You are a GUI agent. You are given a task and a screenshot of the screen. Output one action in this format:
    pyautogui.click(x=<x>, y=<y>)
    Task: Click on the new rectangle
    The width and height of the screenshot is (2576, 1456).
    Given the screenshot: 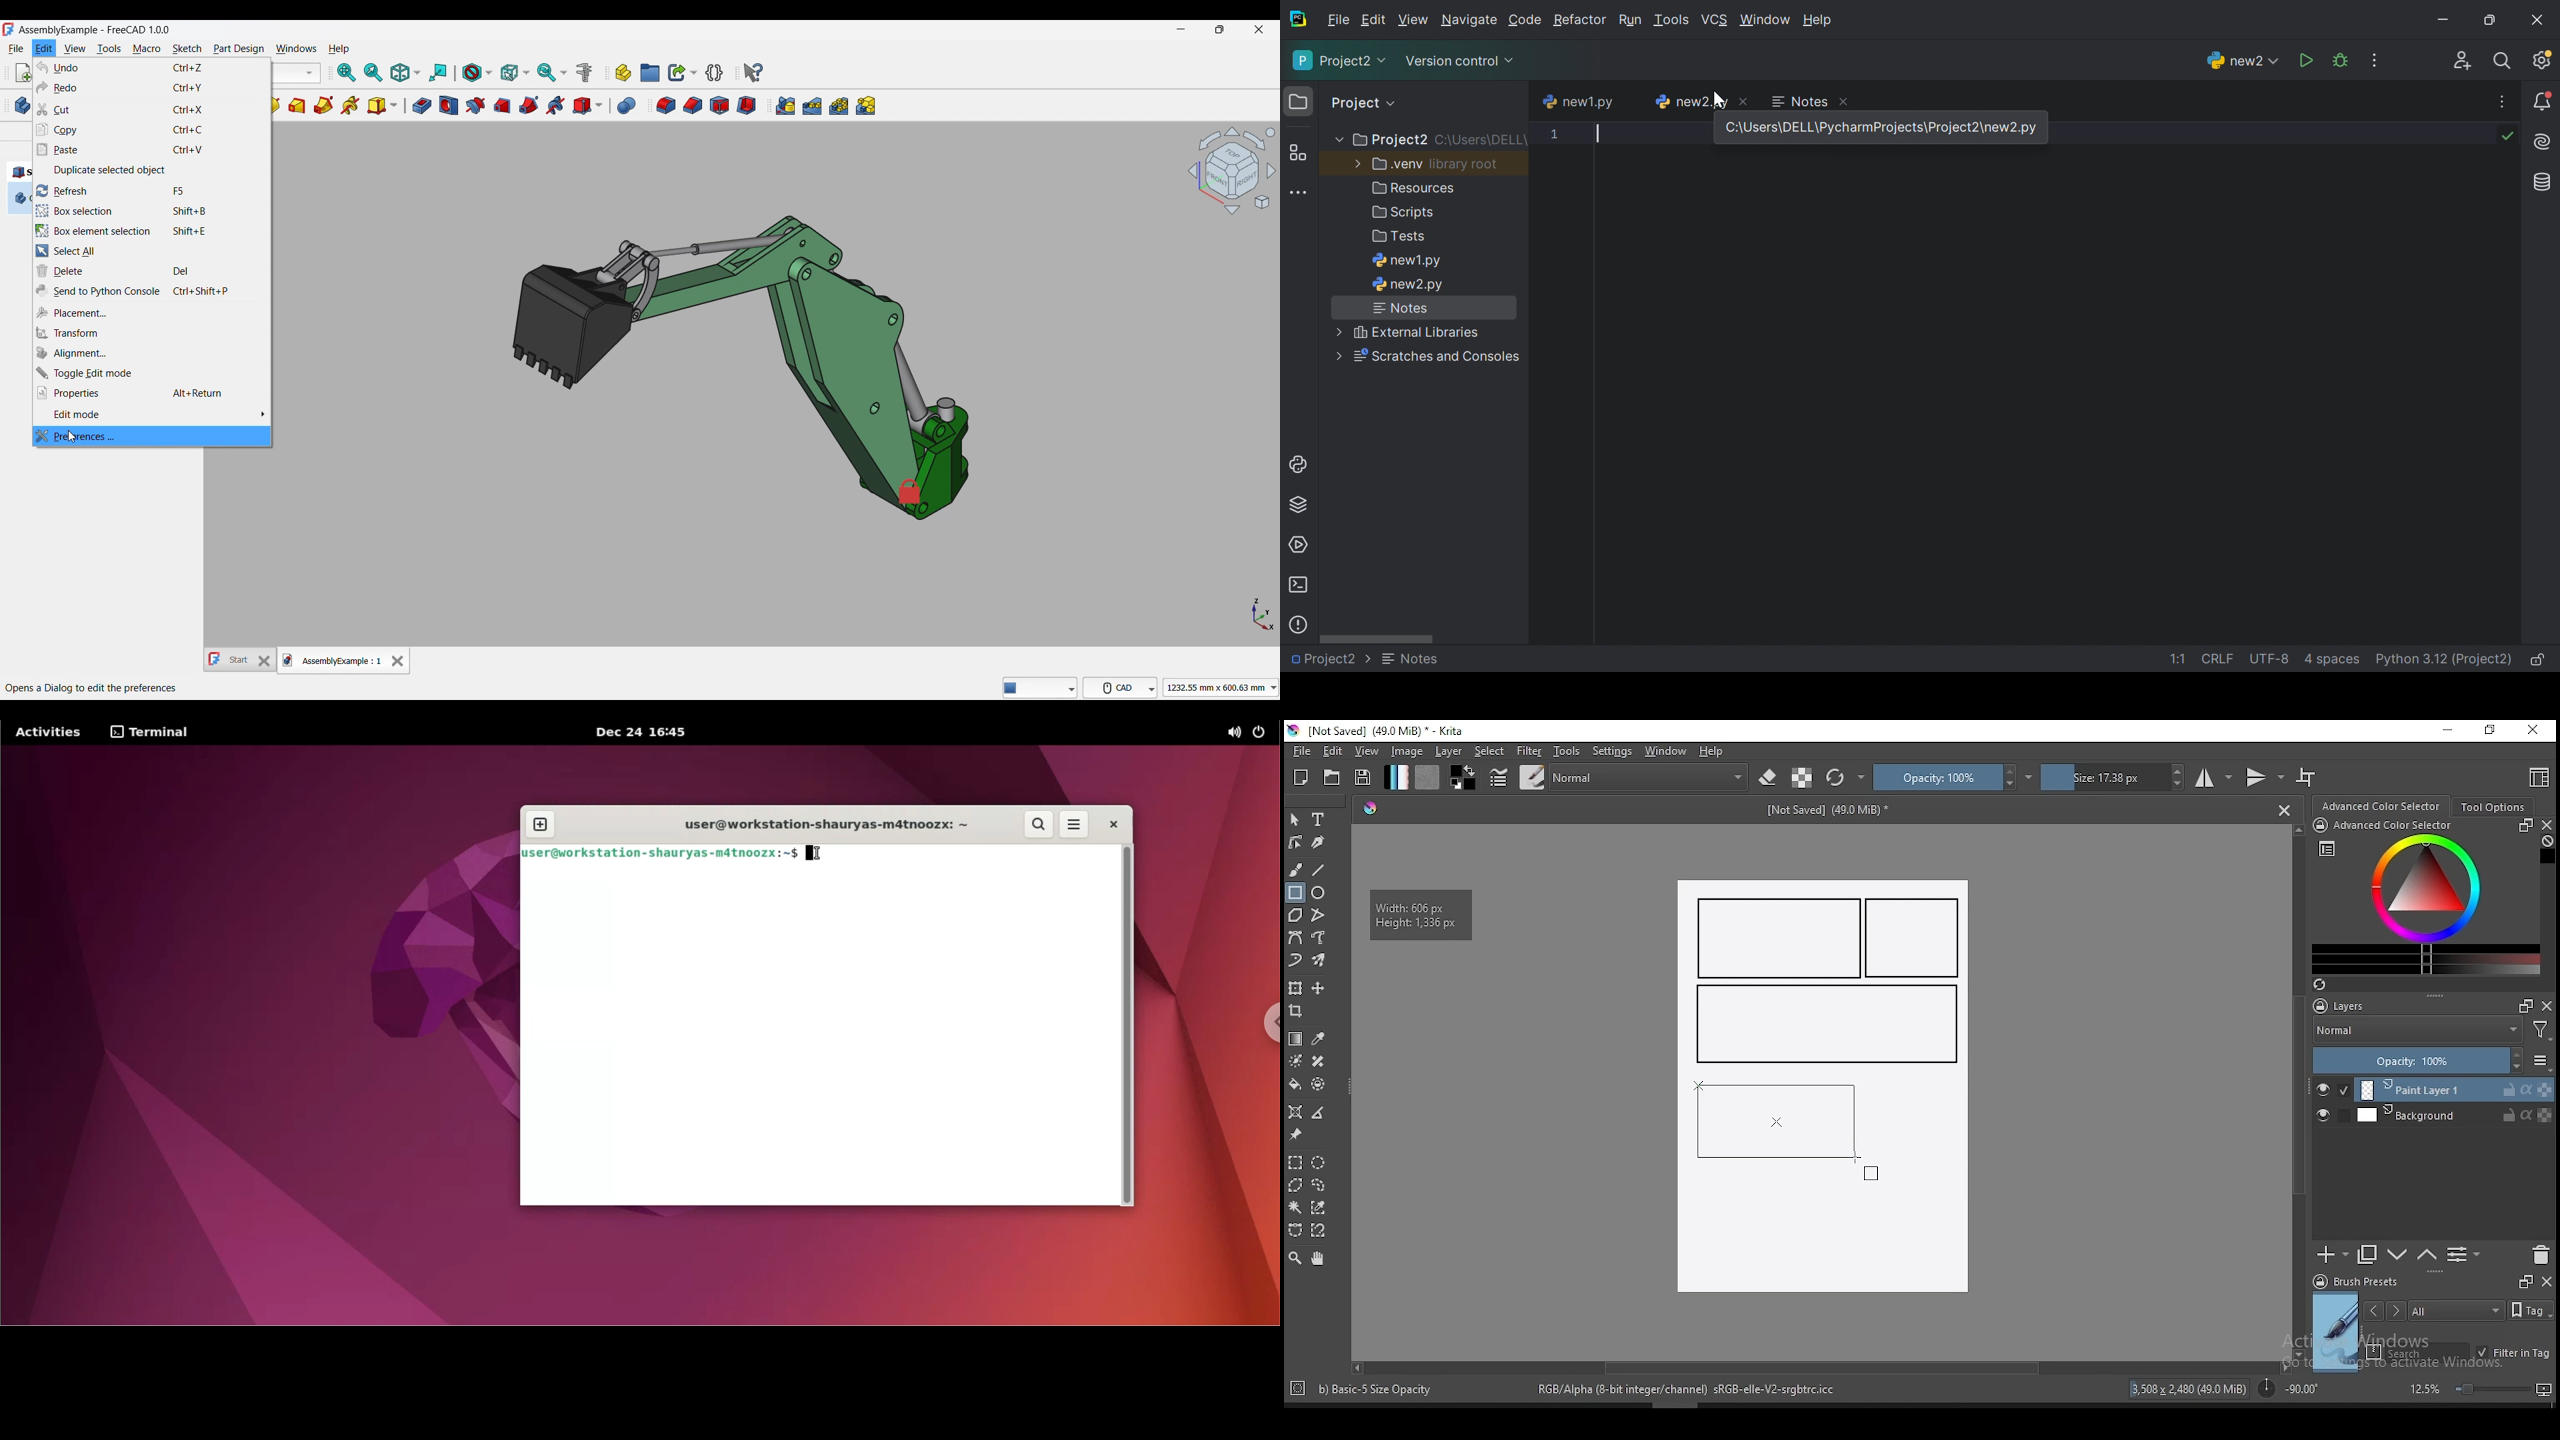 What is the action you would take?
    pyautogui.click(x=1916, y=939)
    